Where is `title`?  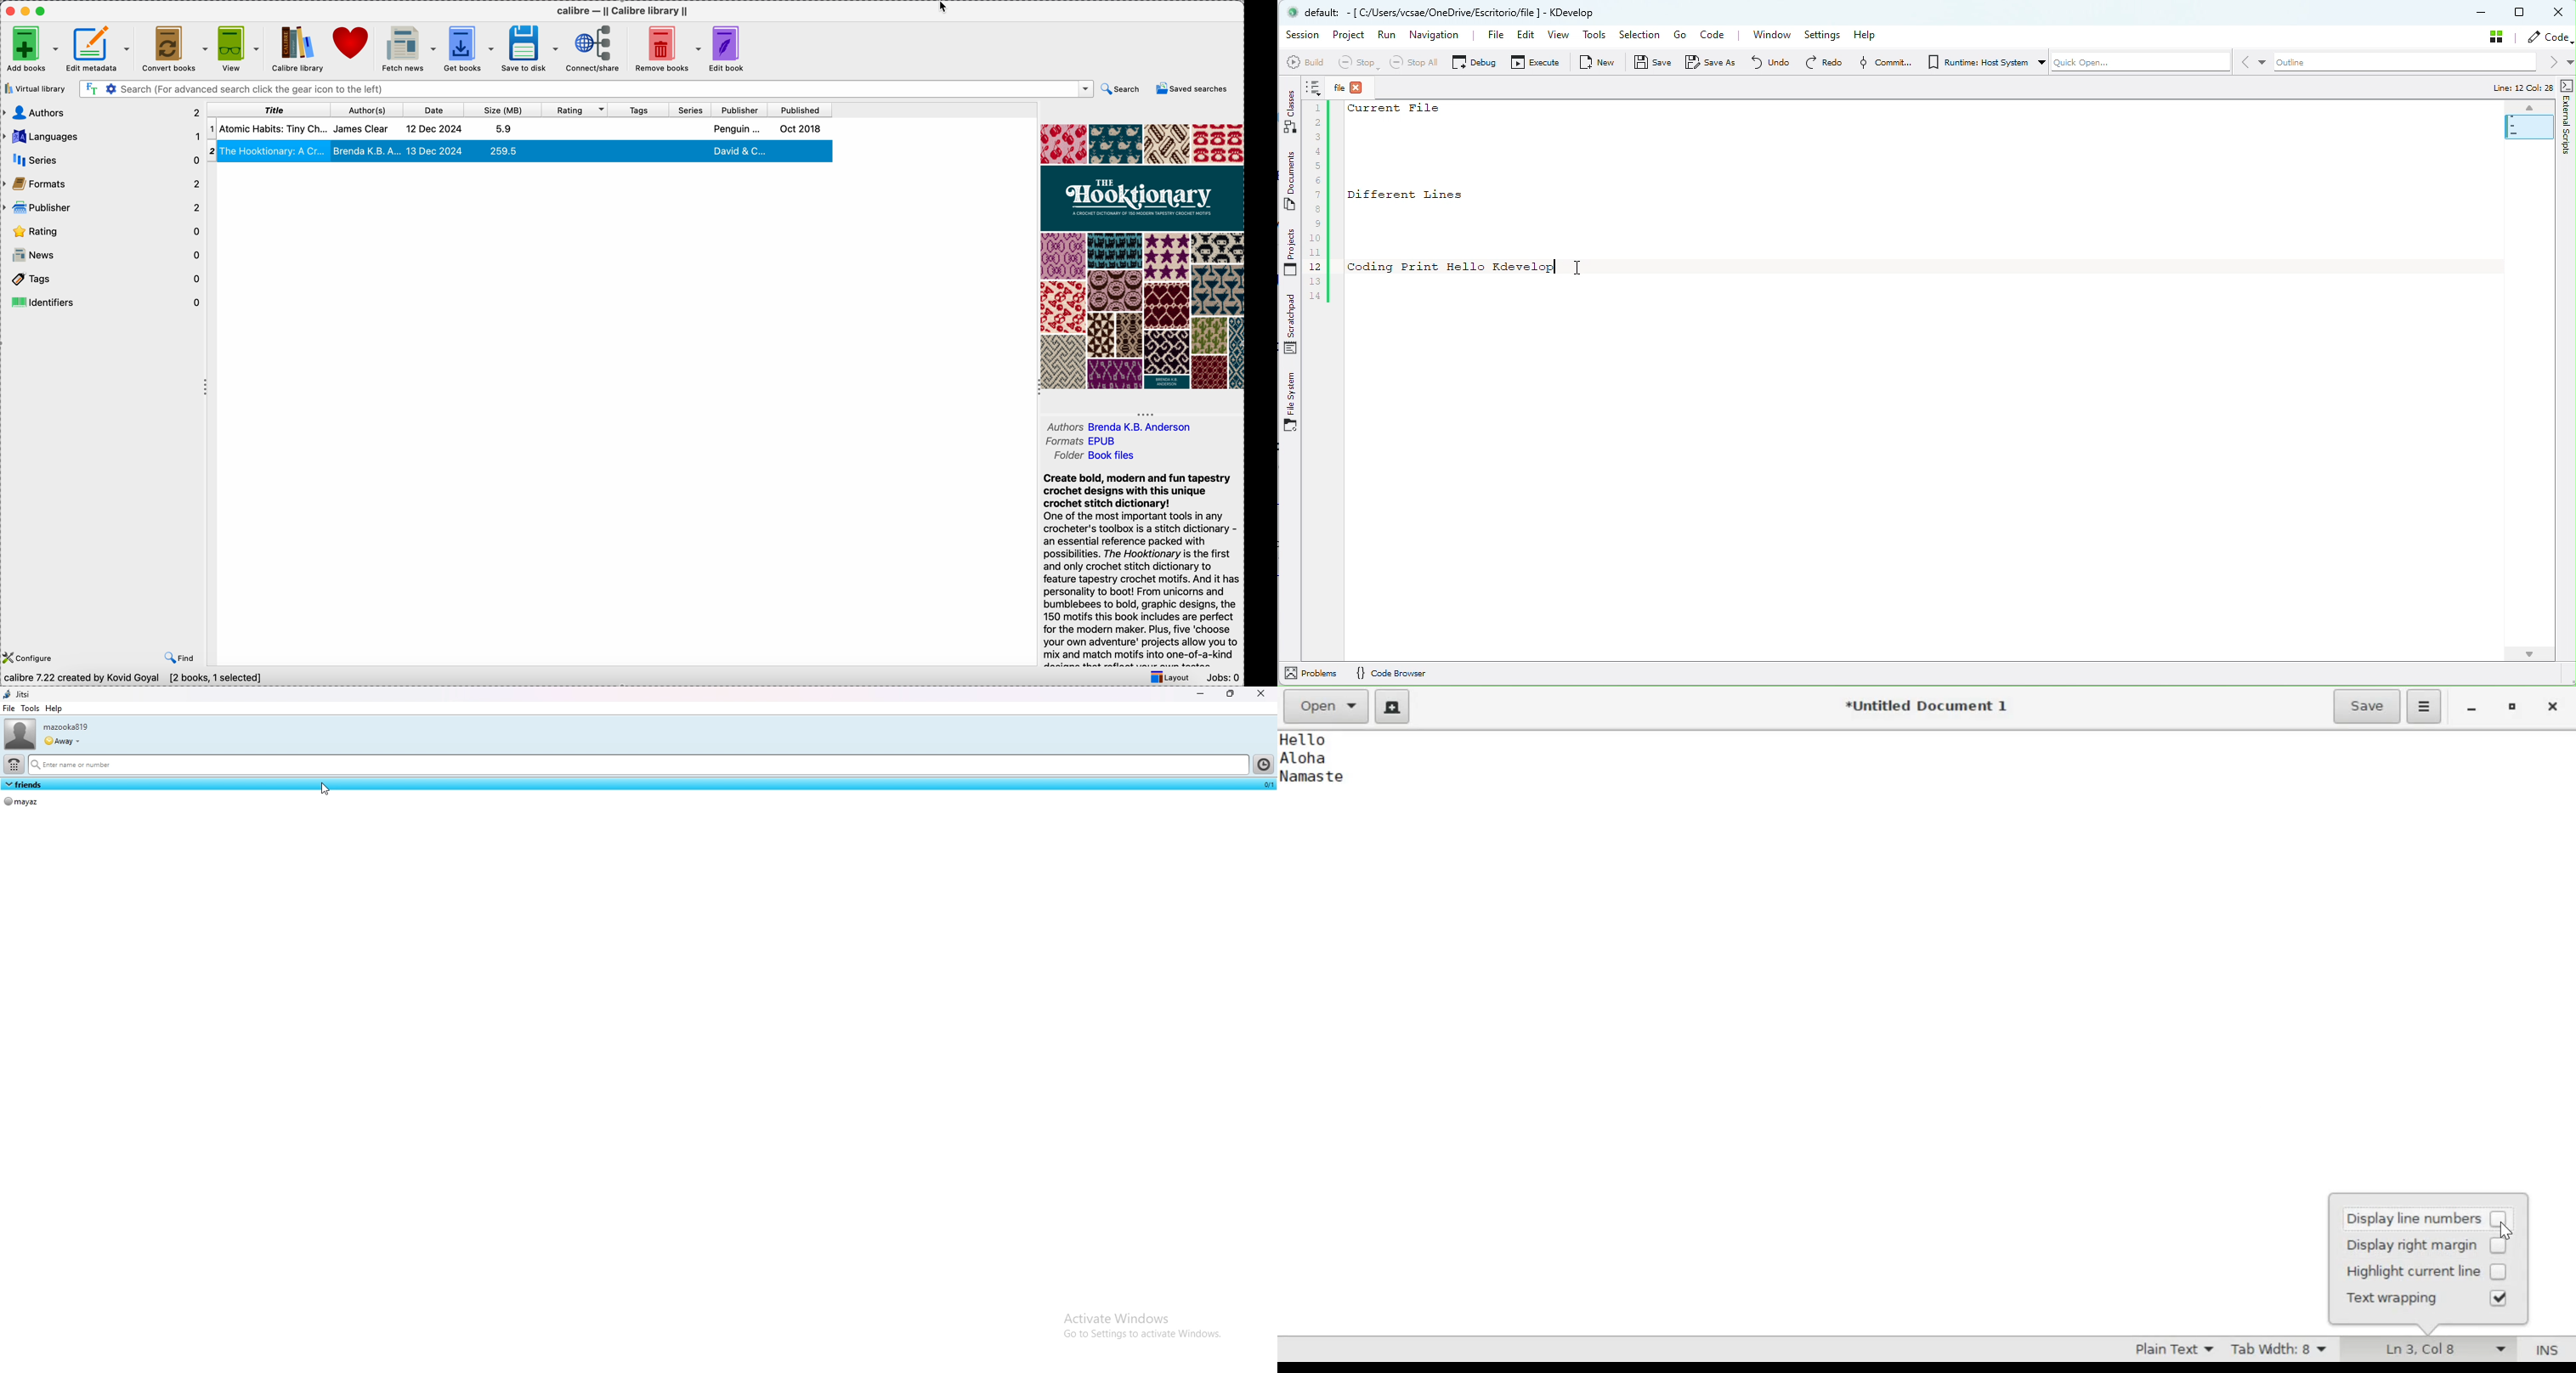
title is located at coordinates (273, 110).